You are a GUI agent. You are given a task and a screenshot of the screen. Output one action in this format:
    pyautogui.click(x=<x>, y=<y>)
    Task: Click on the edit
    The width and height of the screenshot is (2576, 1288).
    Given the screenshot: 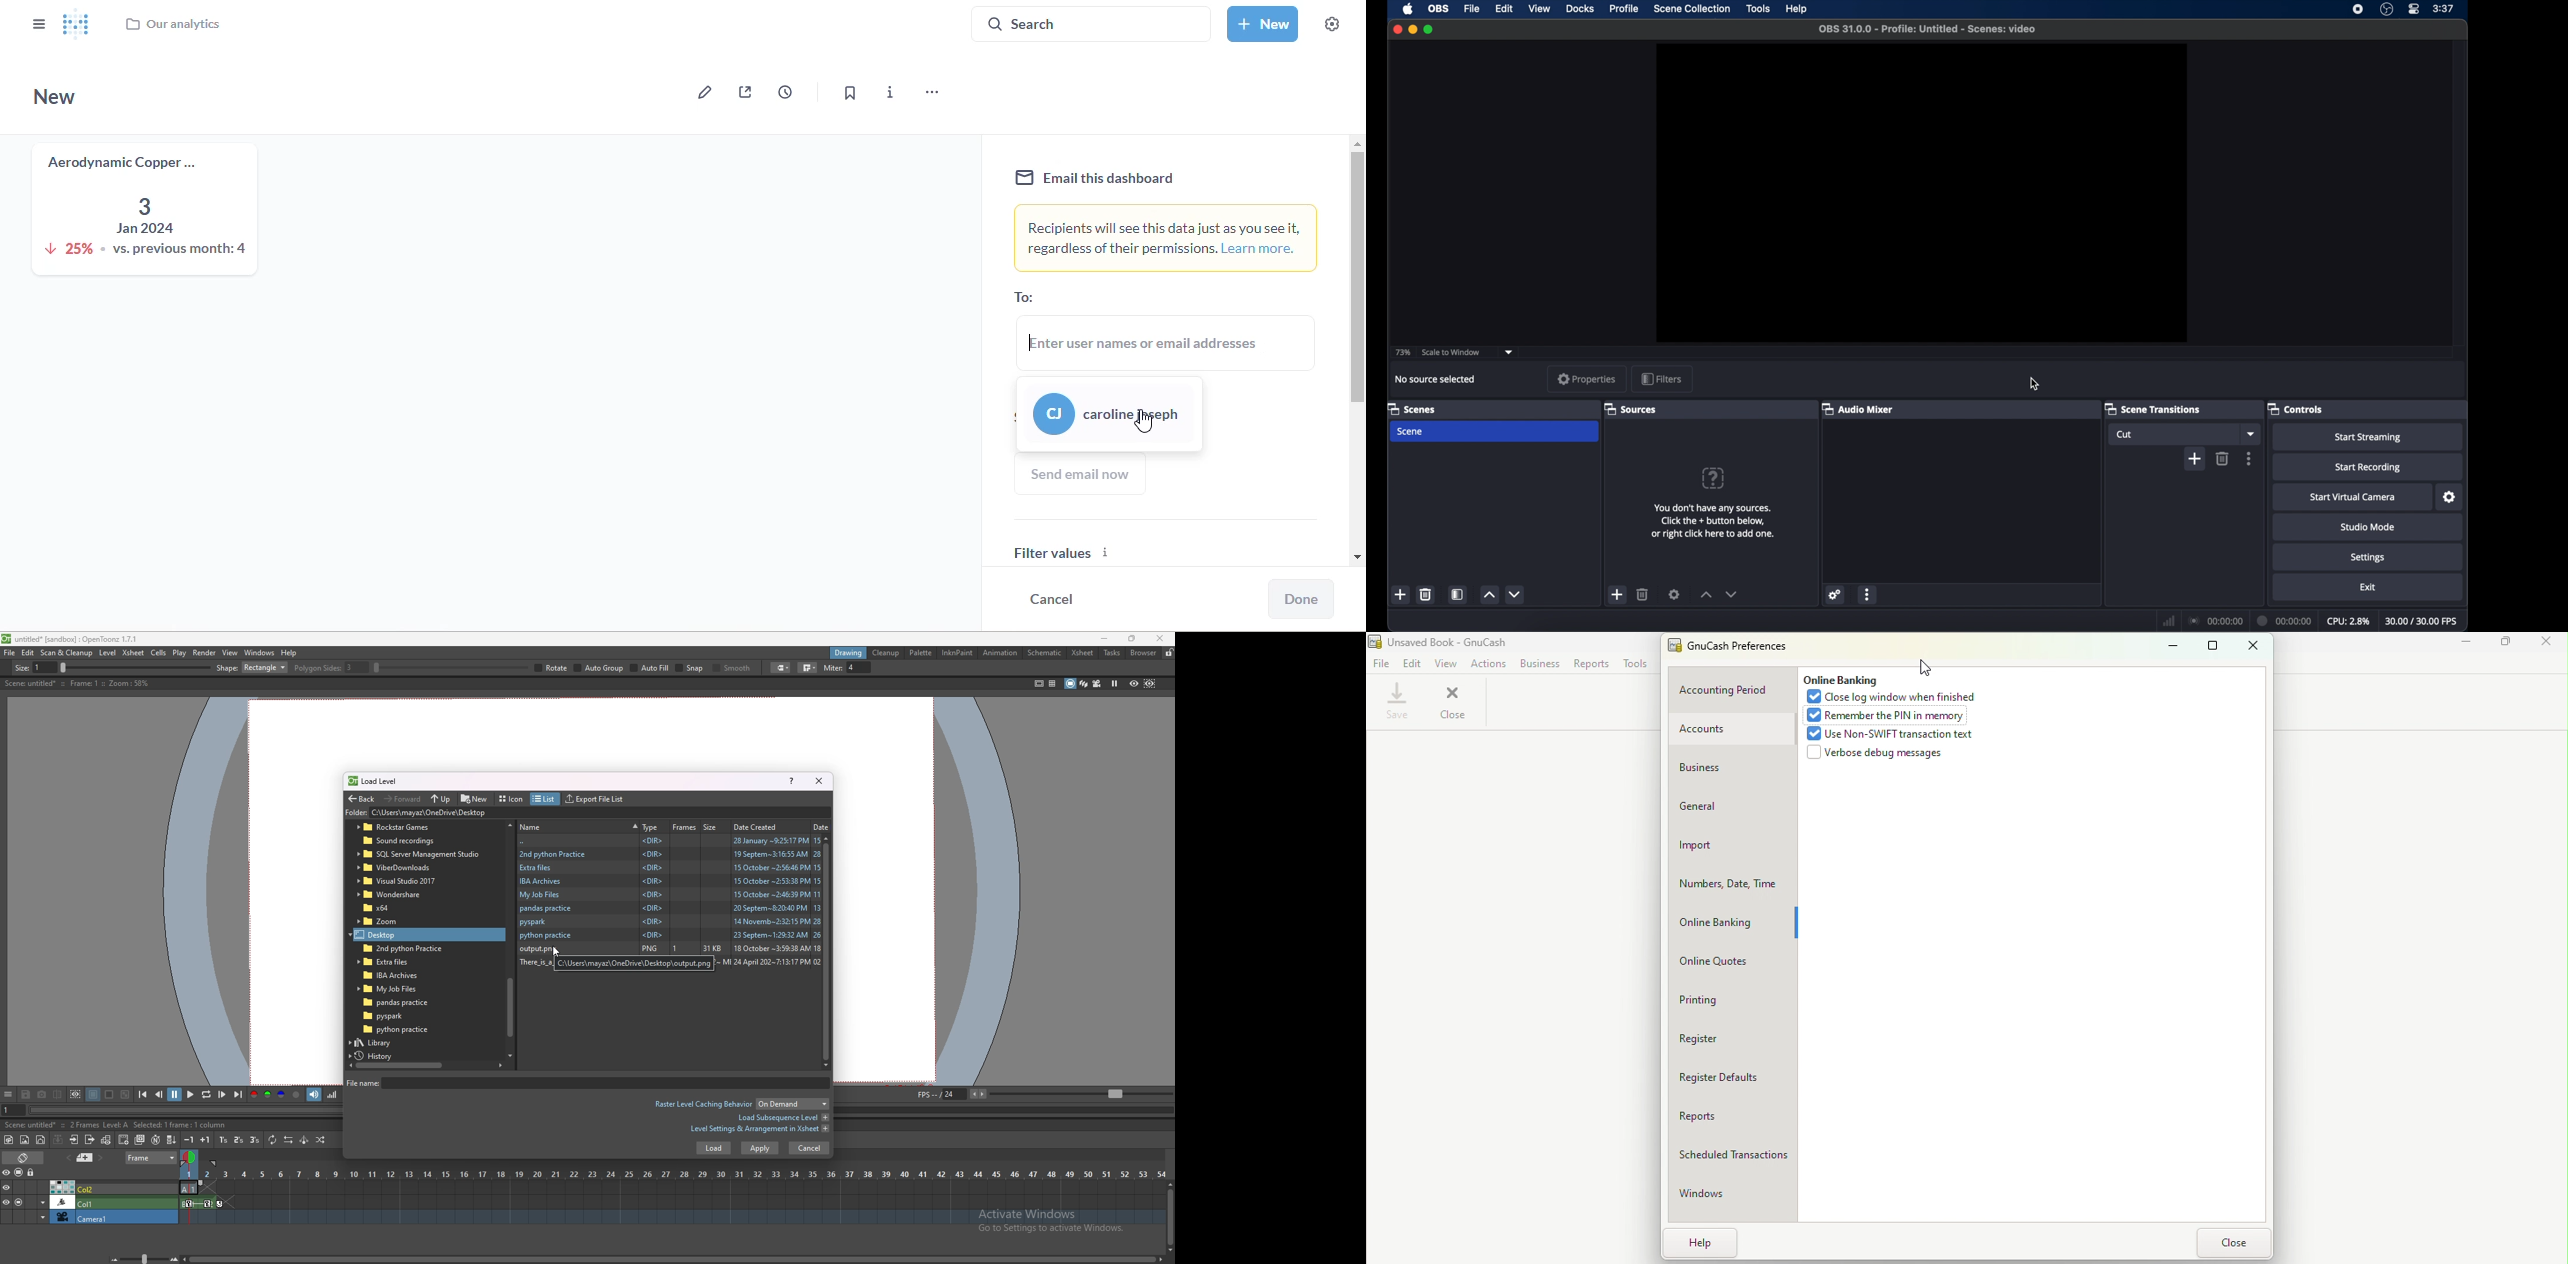 What is the action you would take?
    pyautogui.click(x=1504, y=8)
    